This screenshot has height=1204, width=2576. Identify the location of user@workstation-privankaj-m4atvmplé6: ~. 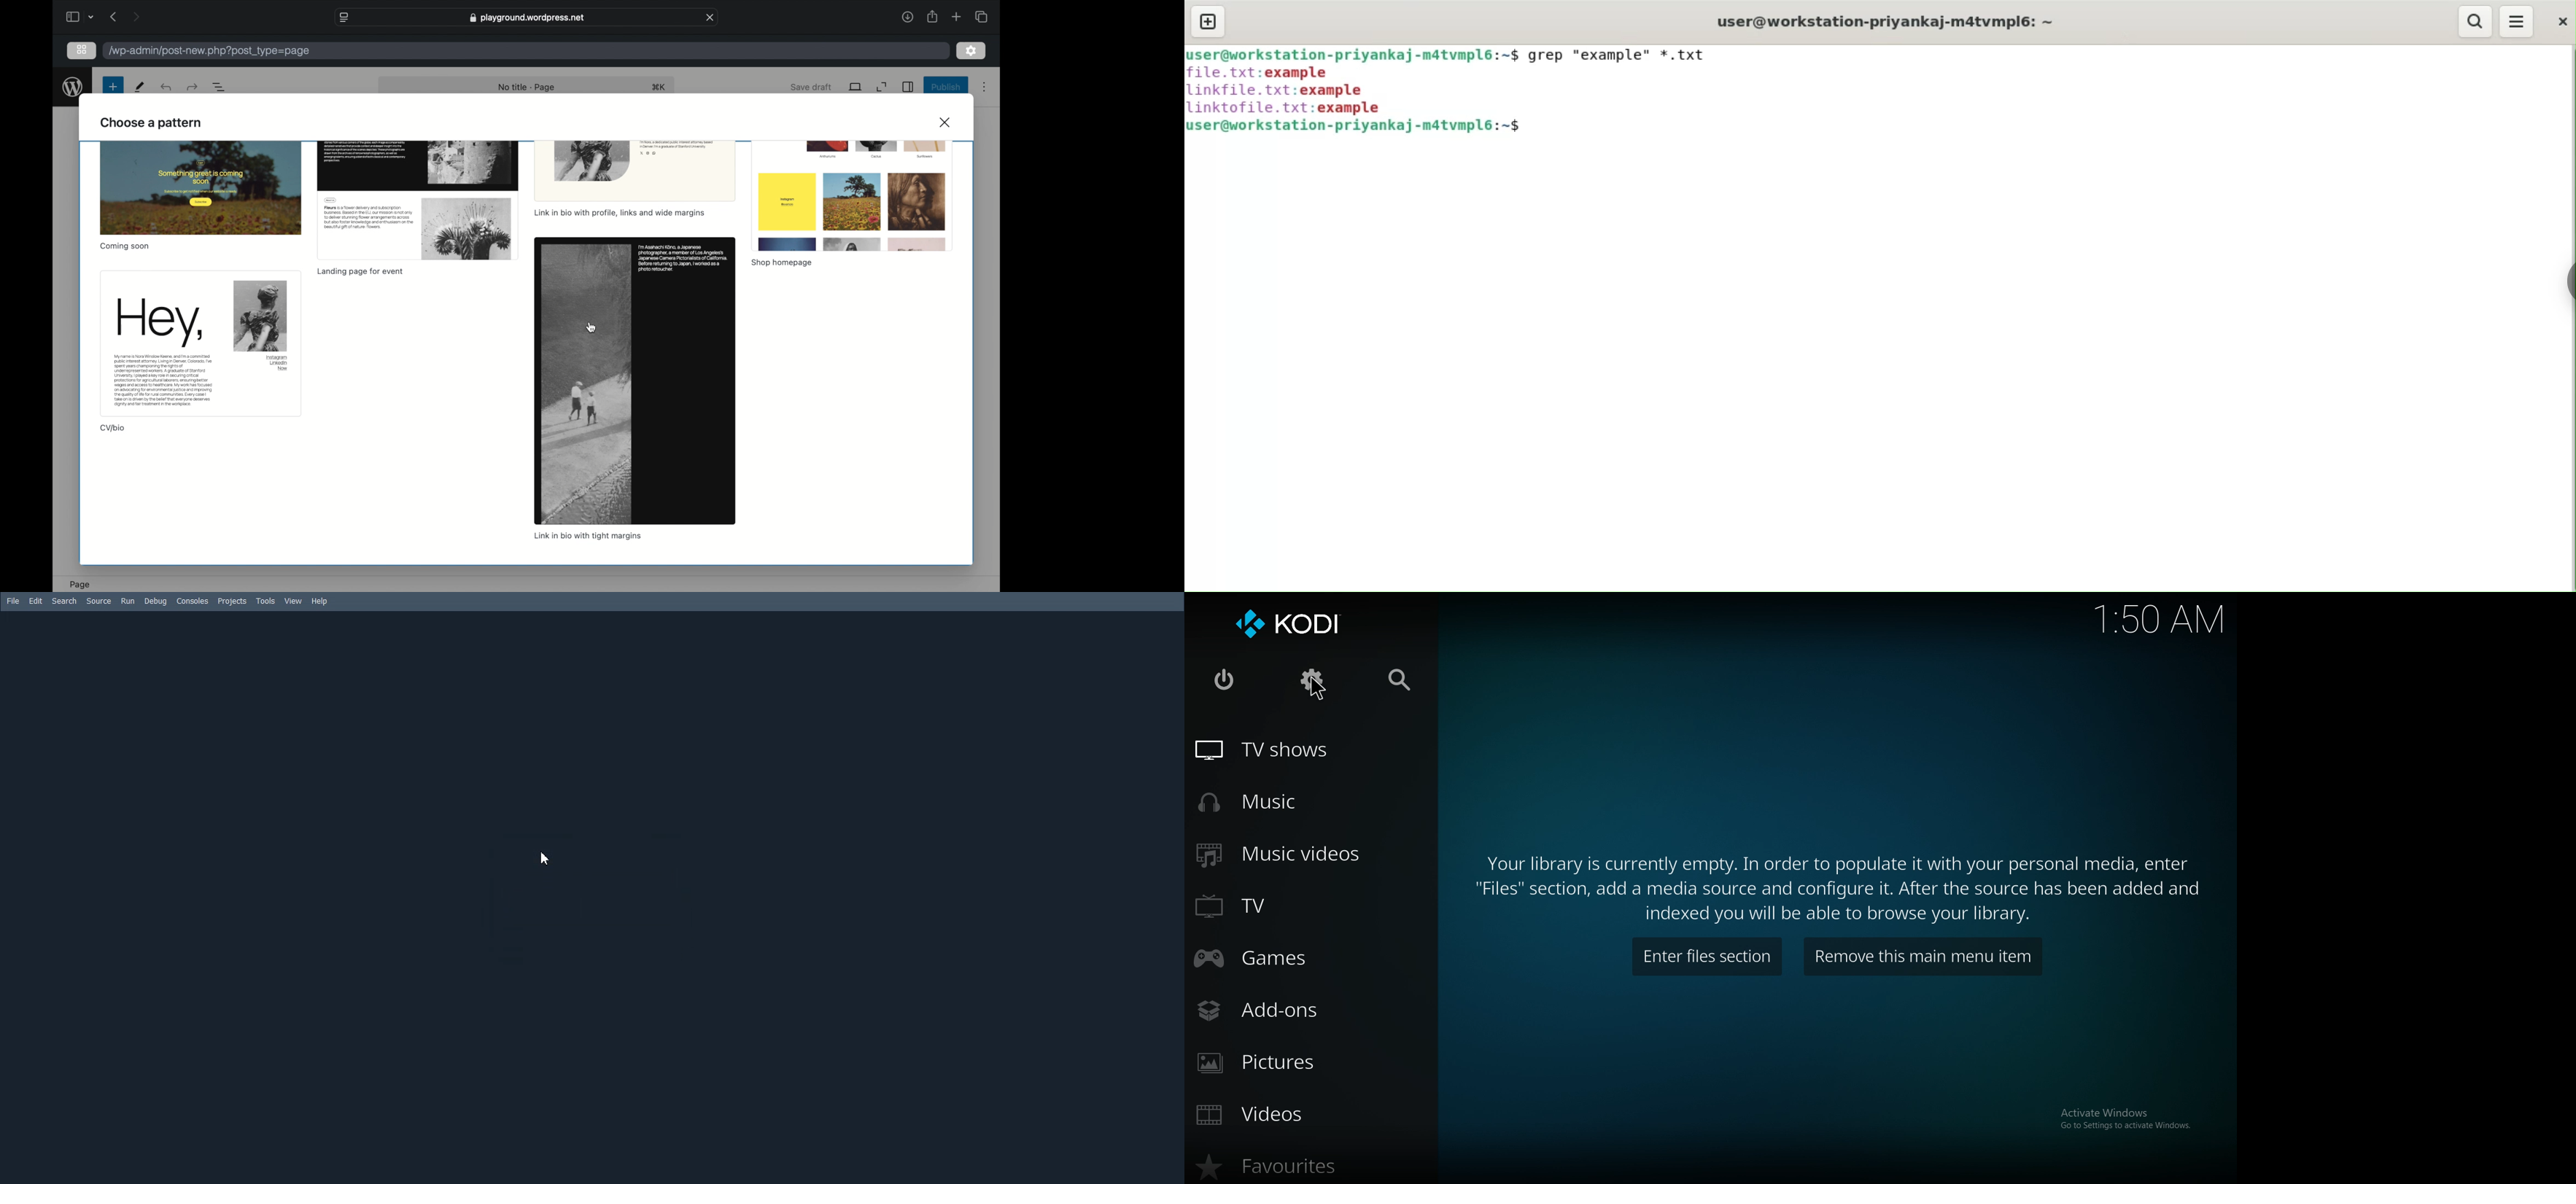
(1894, 23).